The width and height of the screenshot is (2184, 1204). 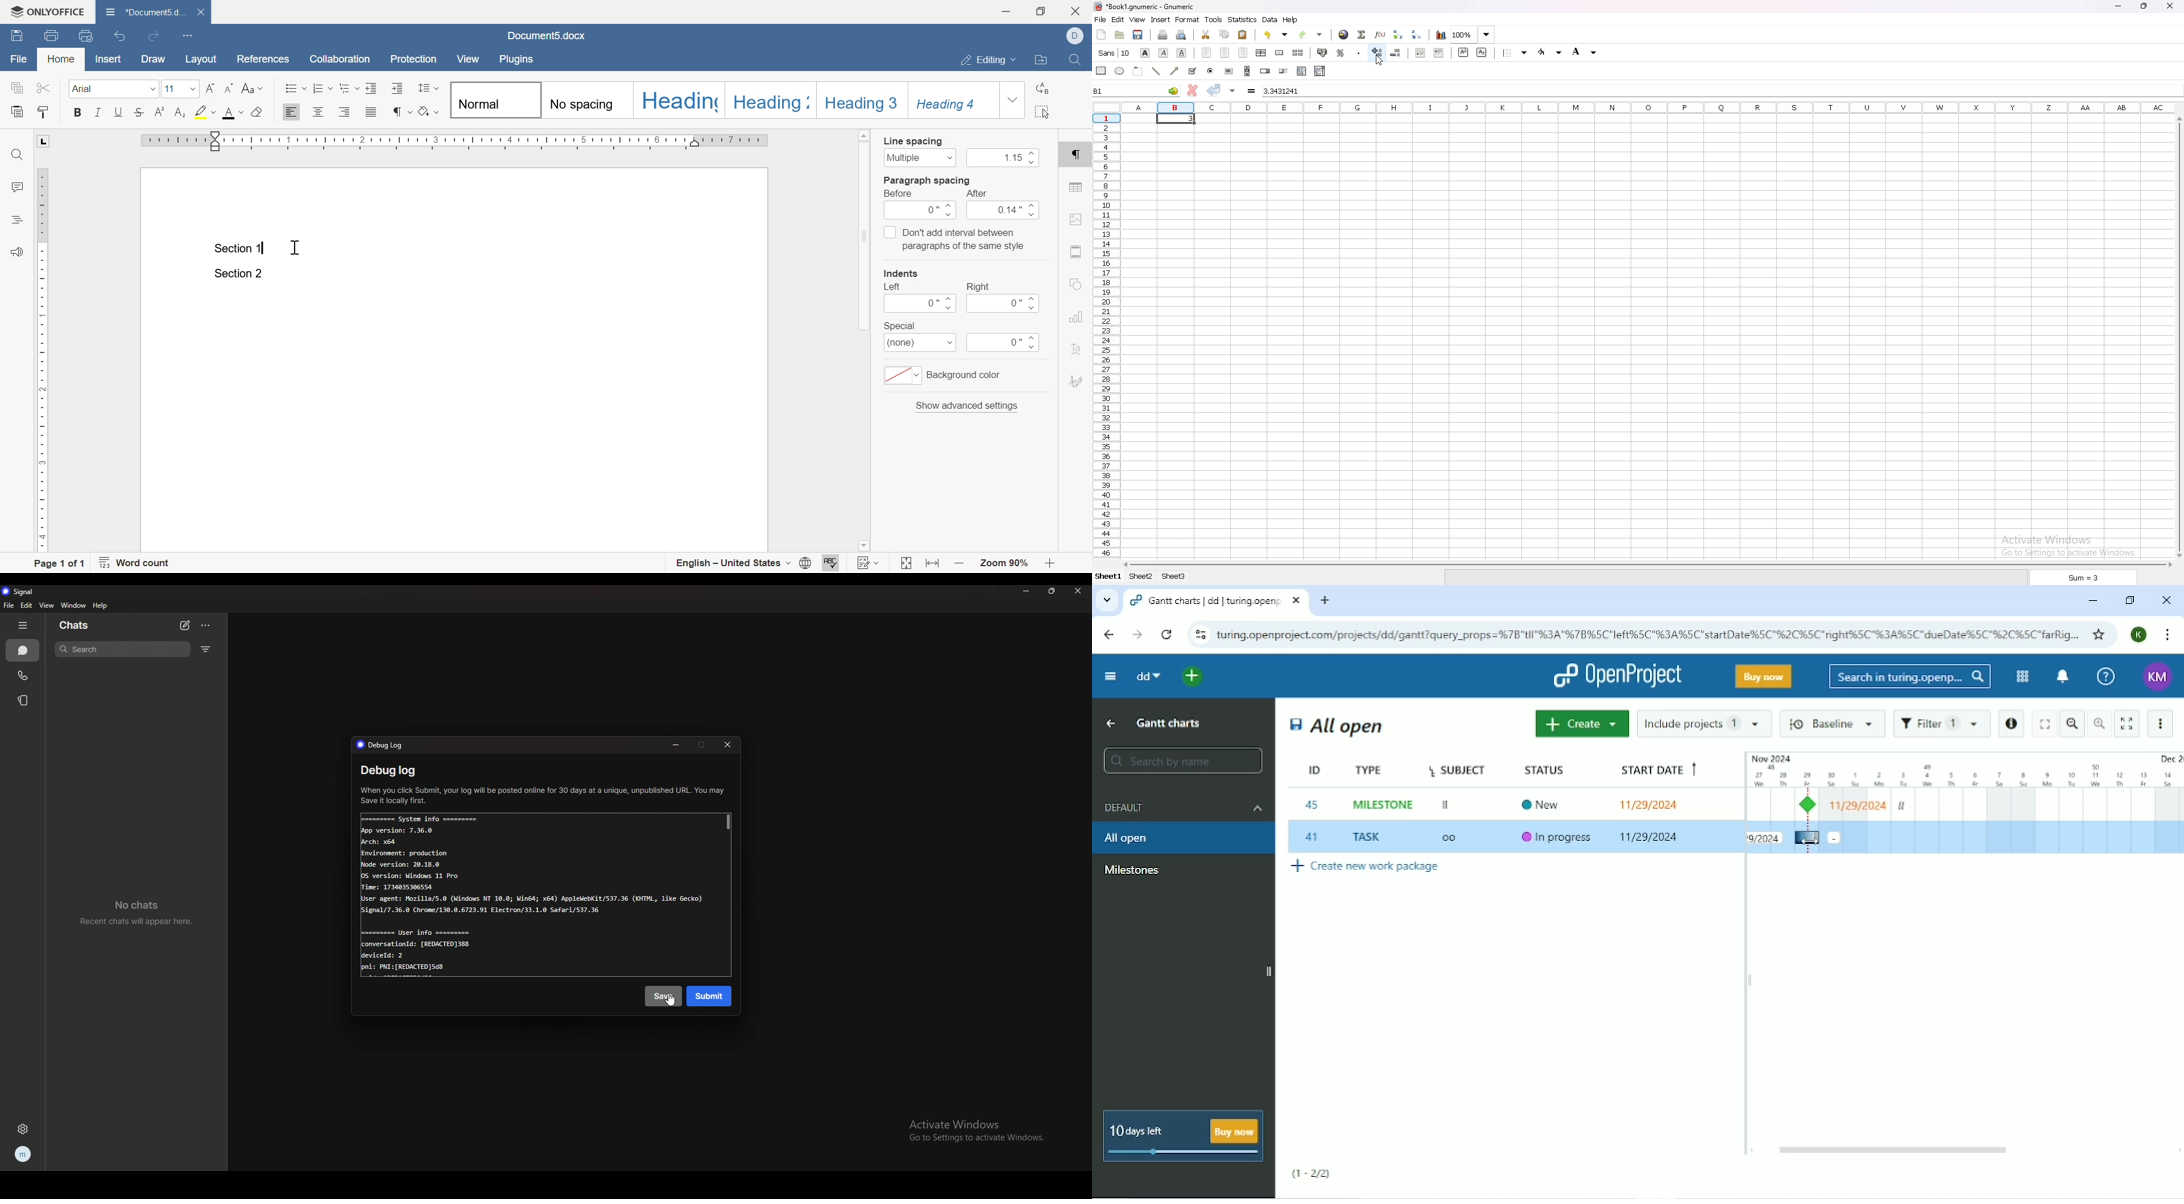 What do you see at coordinates (1193, 90) in the screenshot?
I see `cancel changes` at bounding box center [1193, 90].